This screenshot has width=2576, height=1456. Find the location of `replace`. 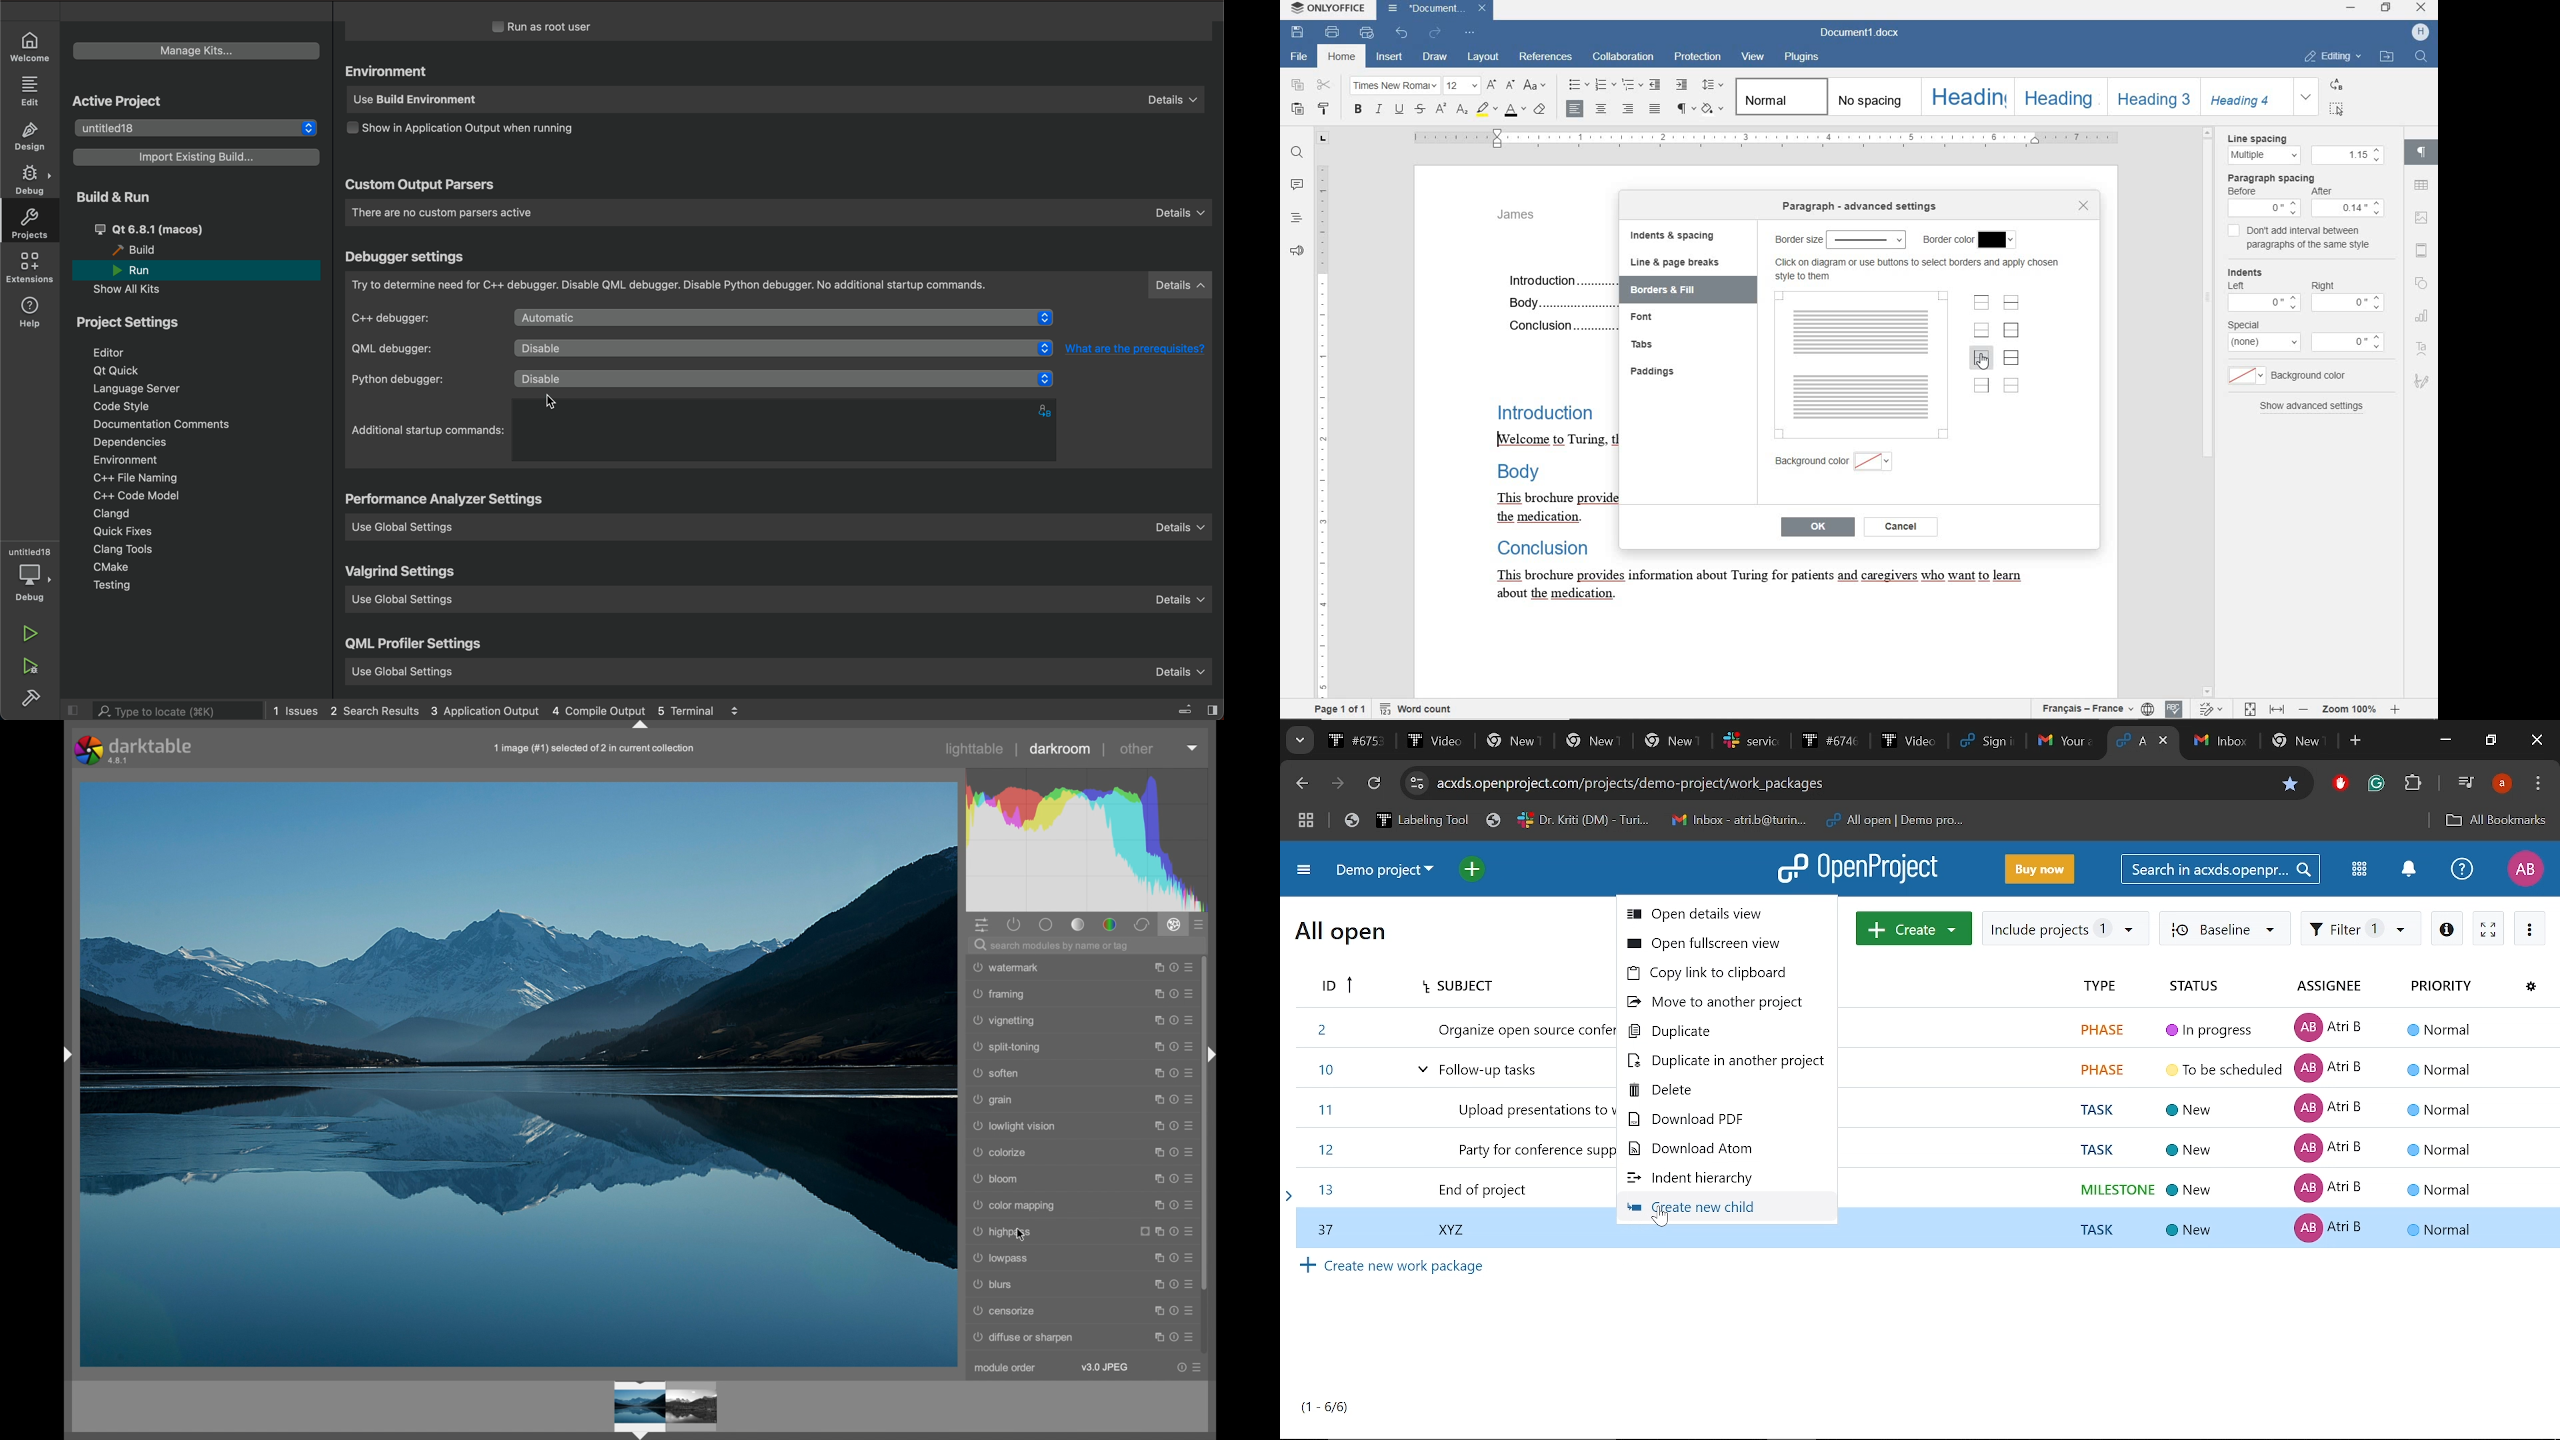

replace is located at coordinates (2335, 86).